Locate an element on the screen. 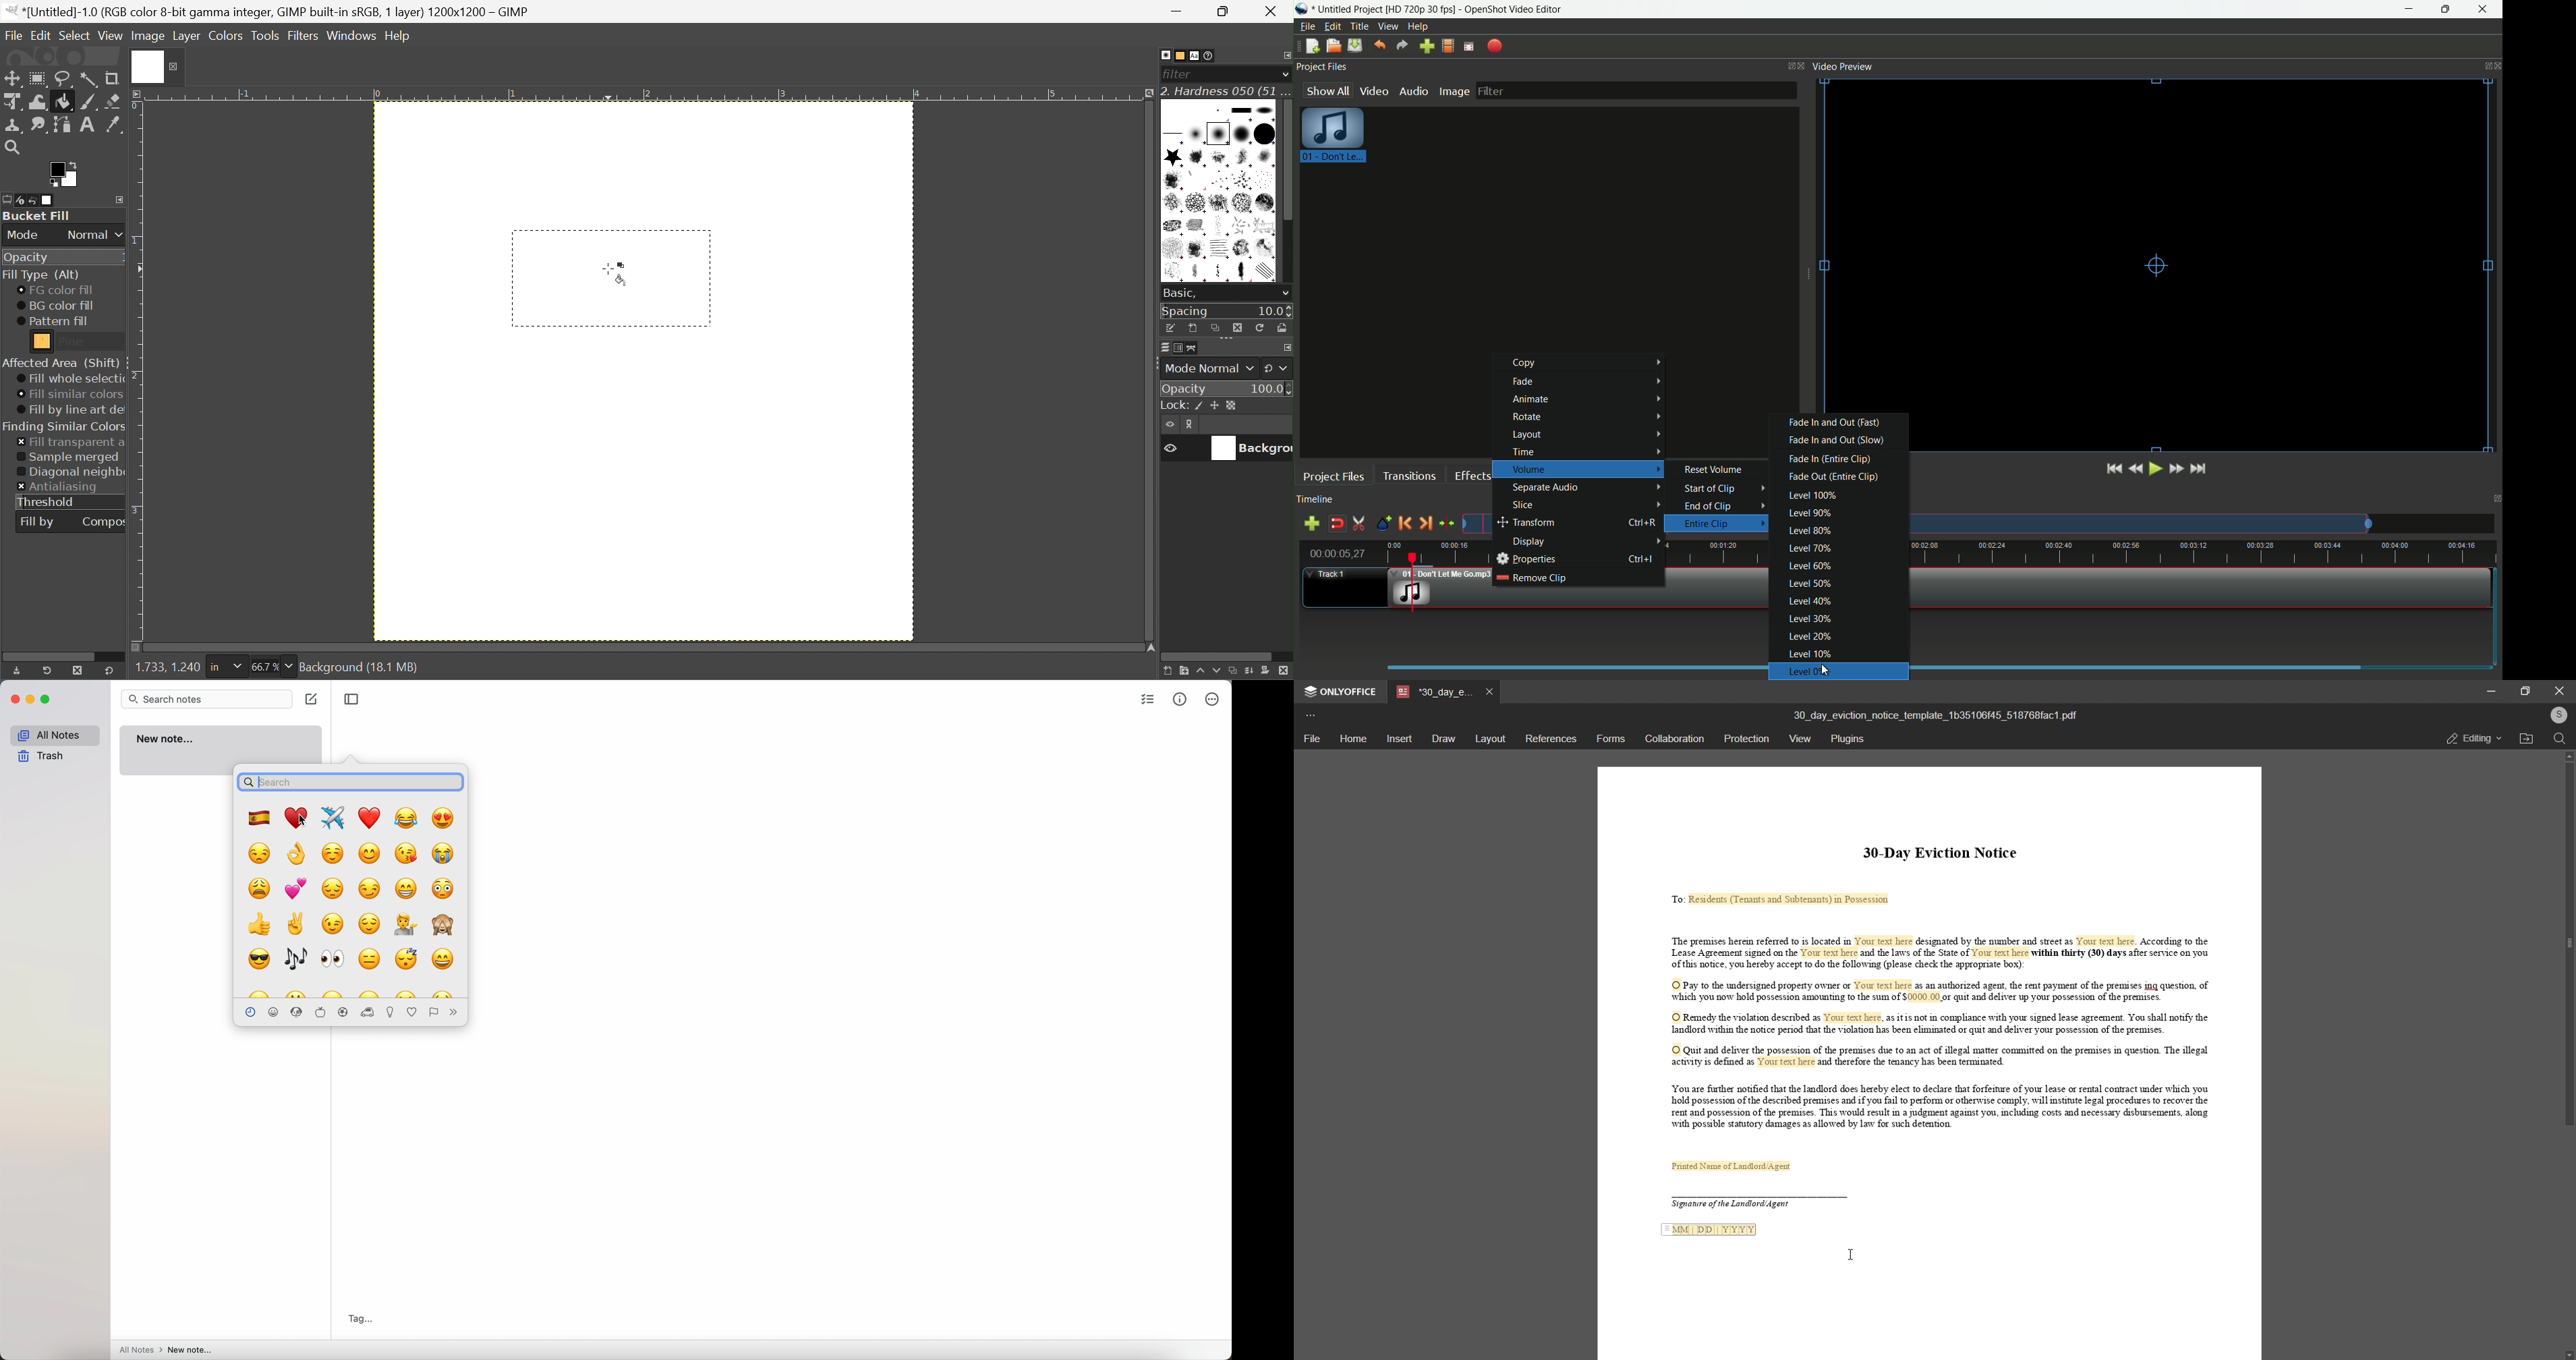 This screenshot has width=2576, height=1372. emoji is located at coordinates (298, 992).